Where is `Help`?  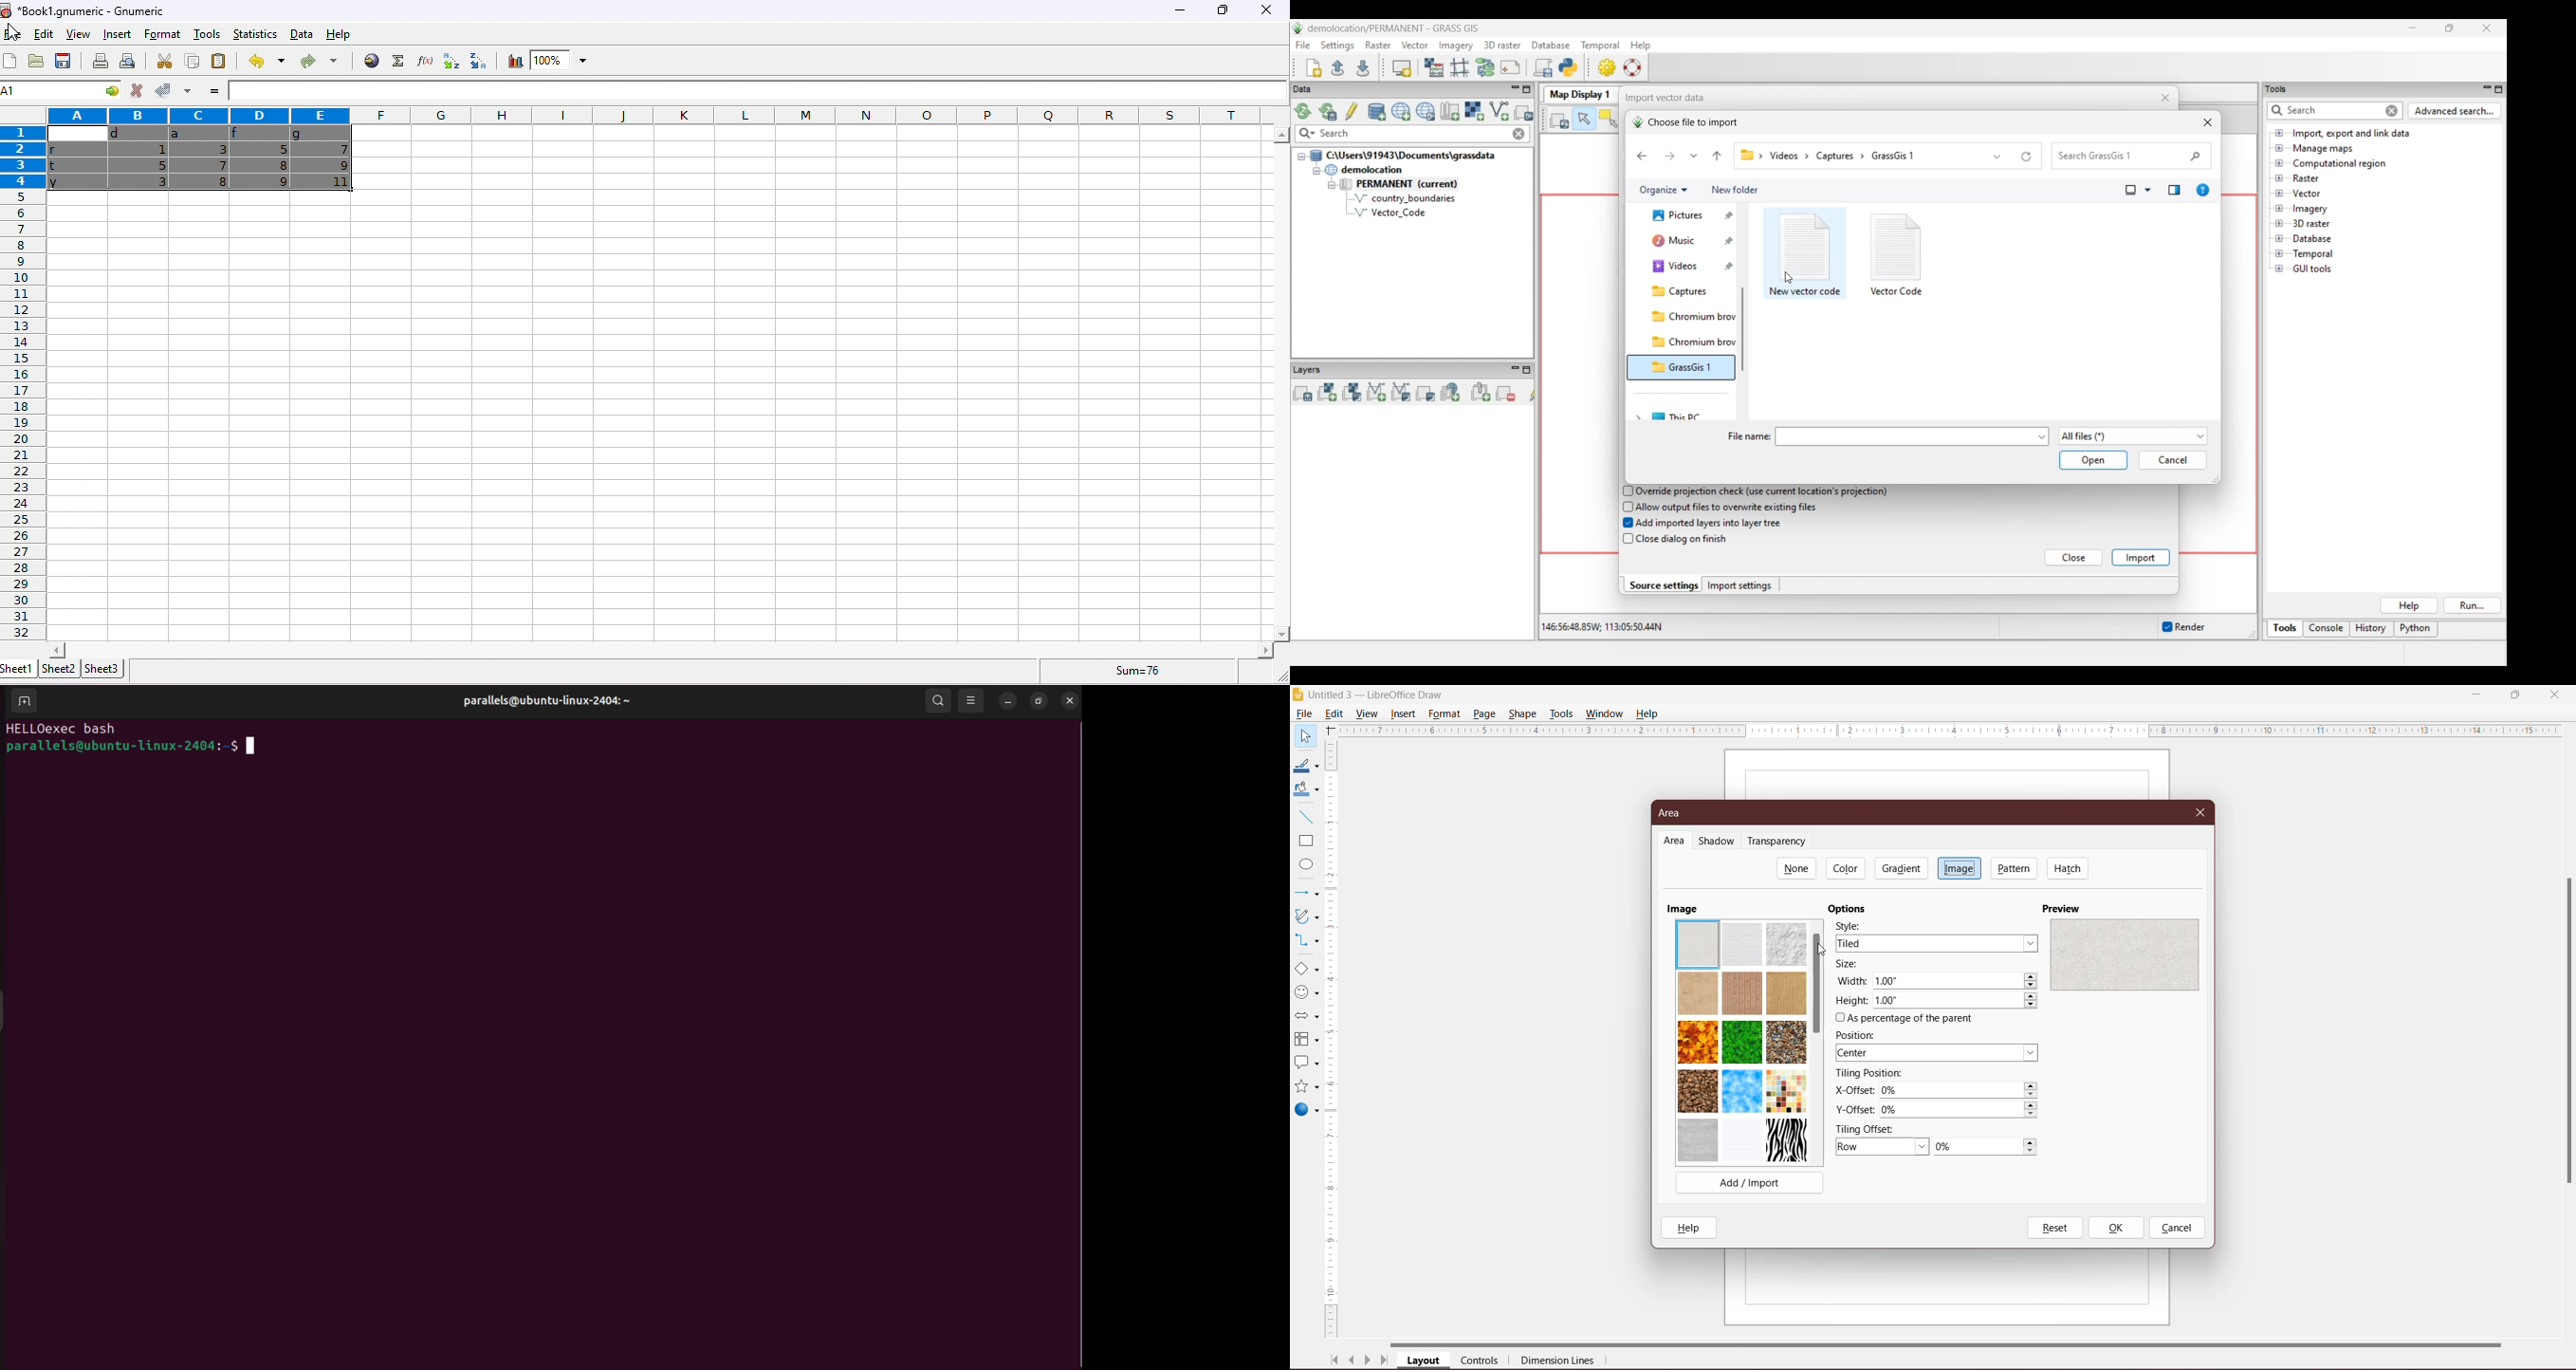 Help is located at coordinates (1649, 713).